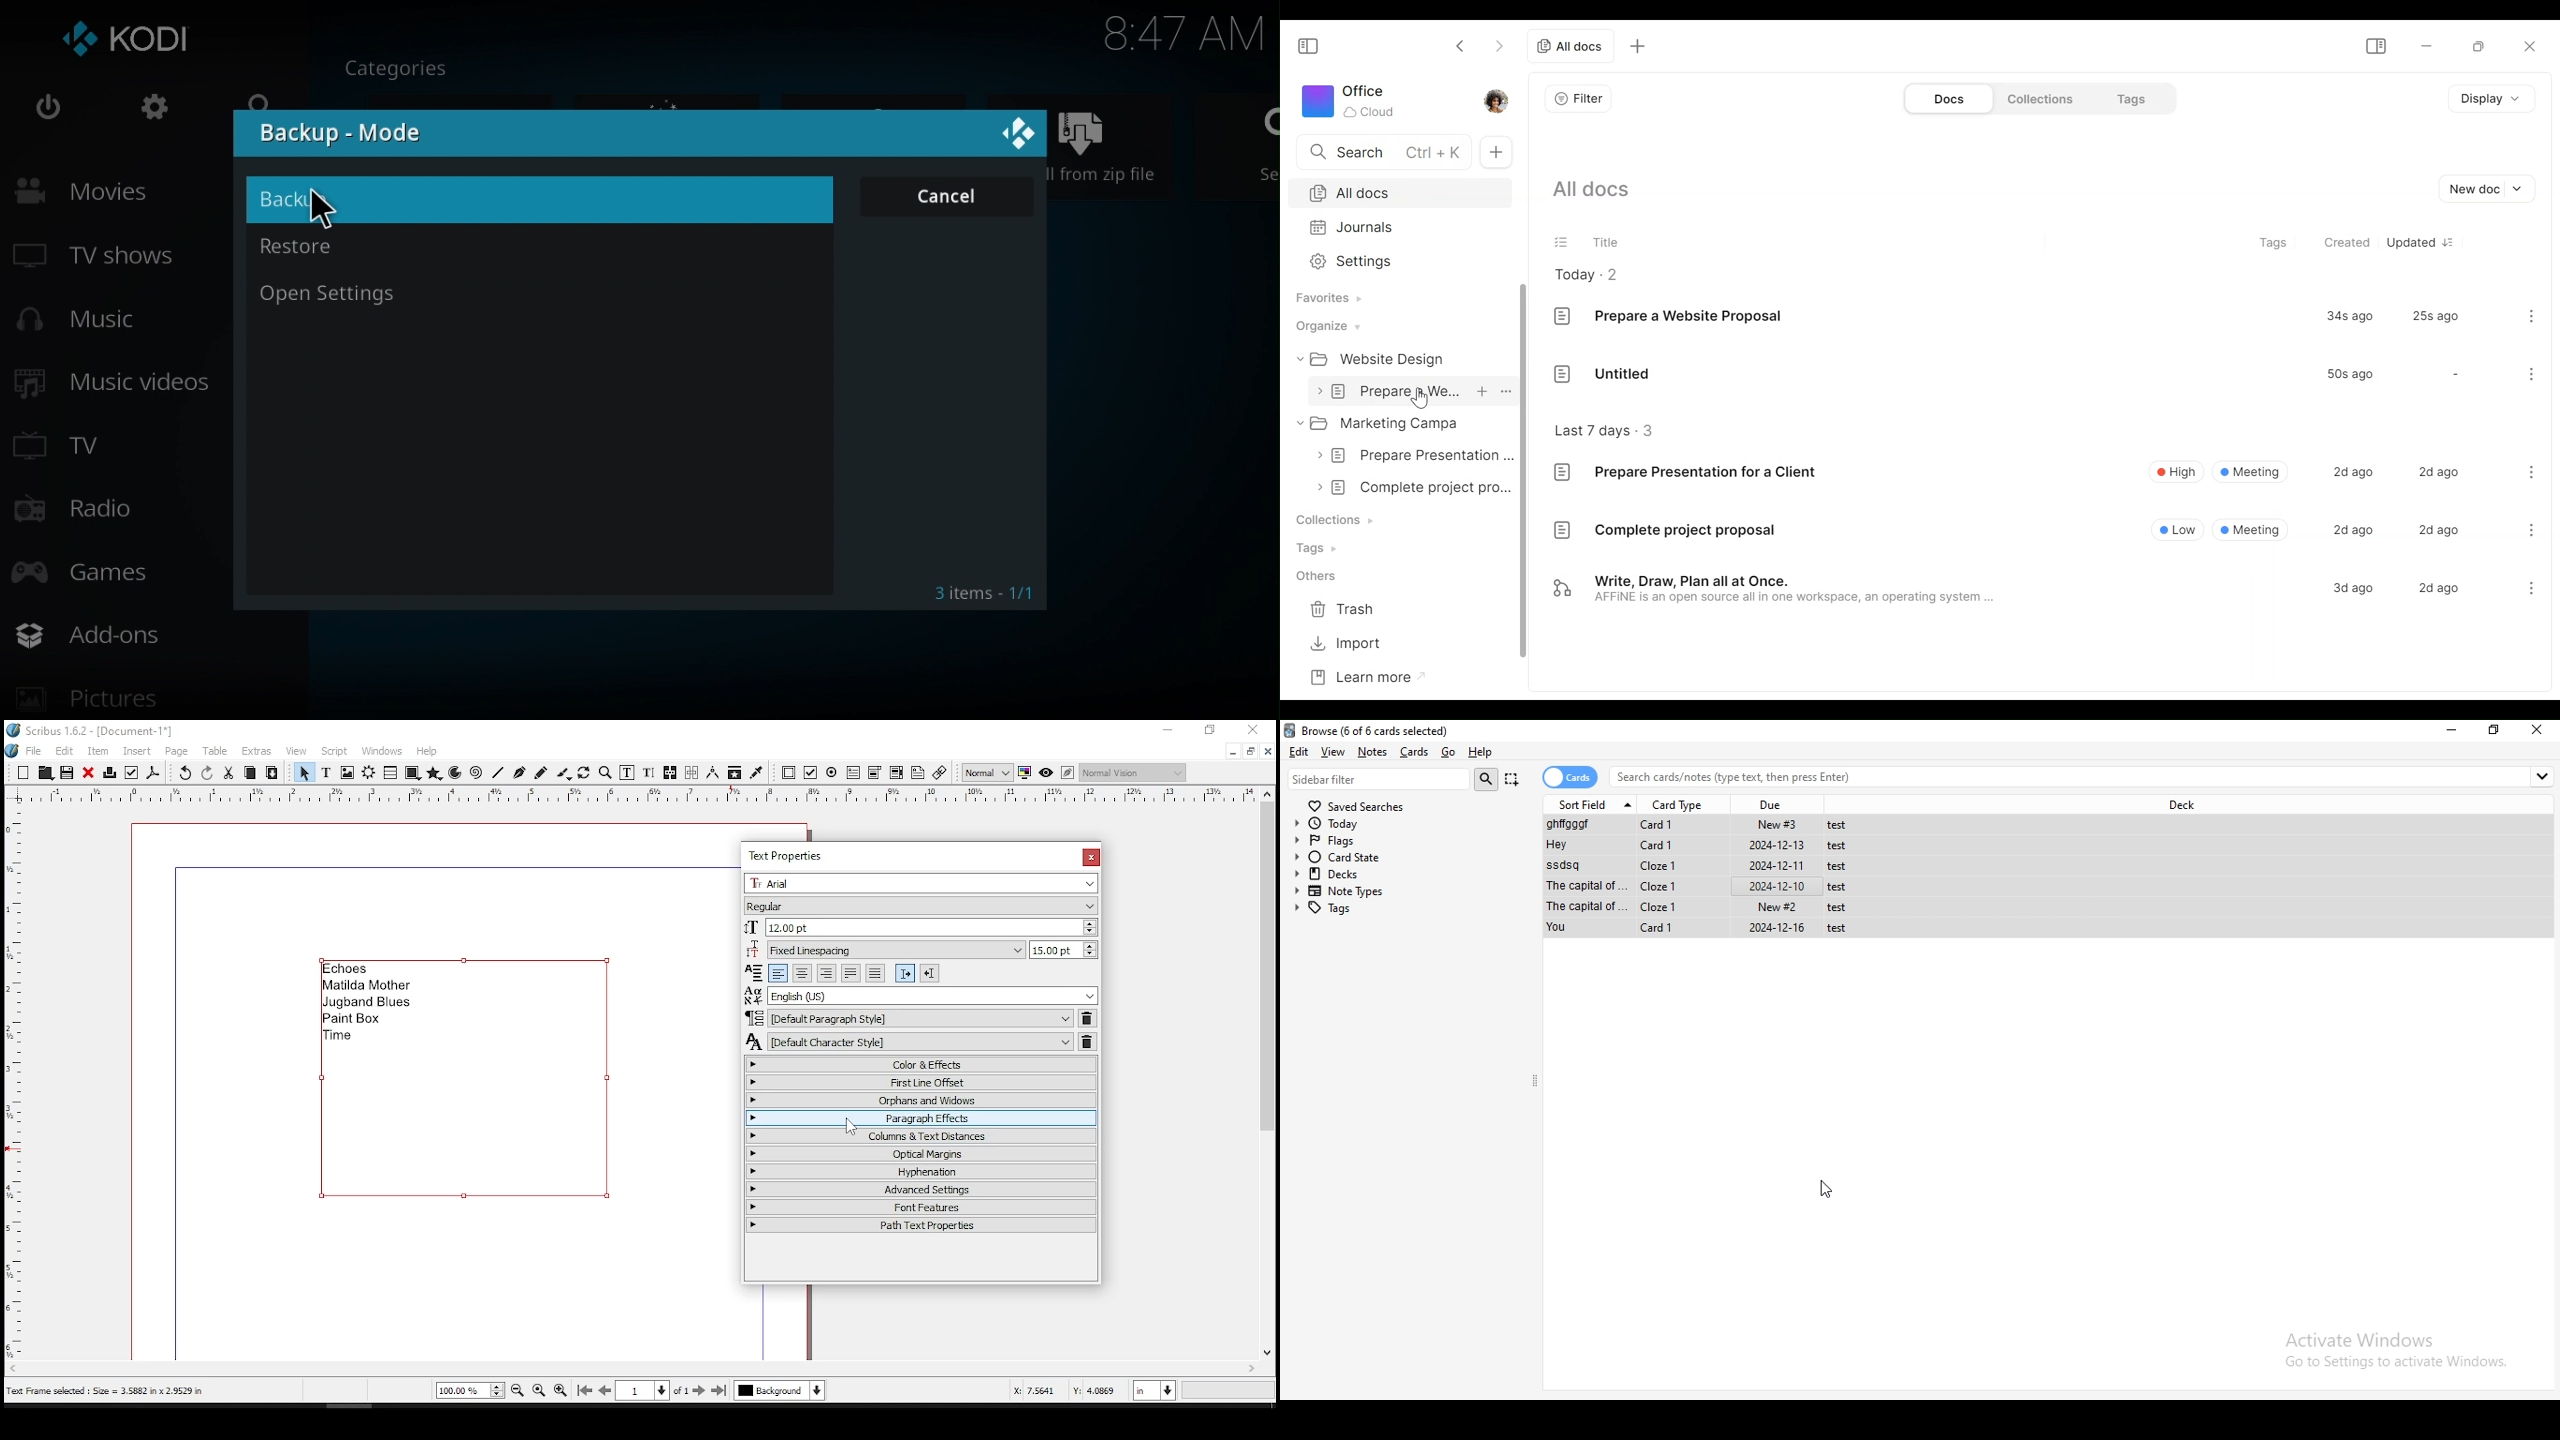  Describe the element at coordinates (1486, 779) in the screenshot. I see `search` at that location.